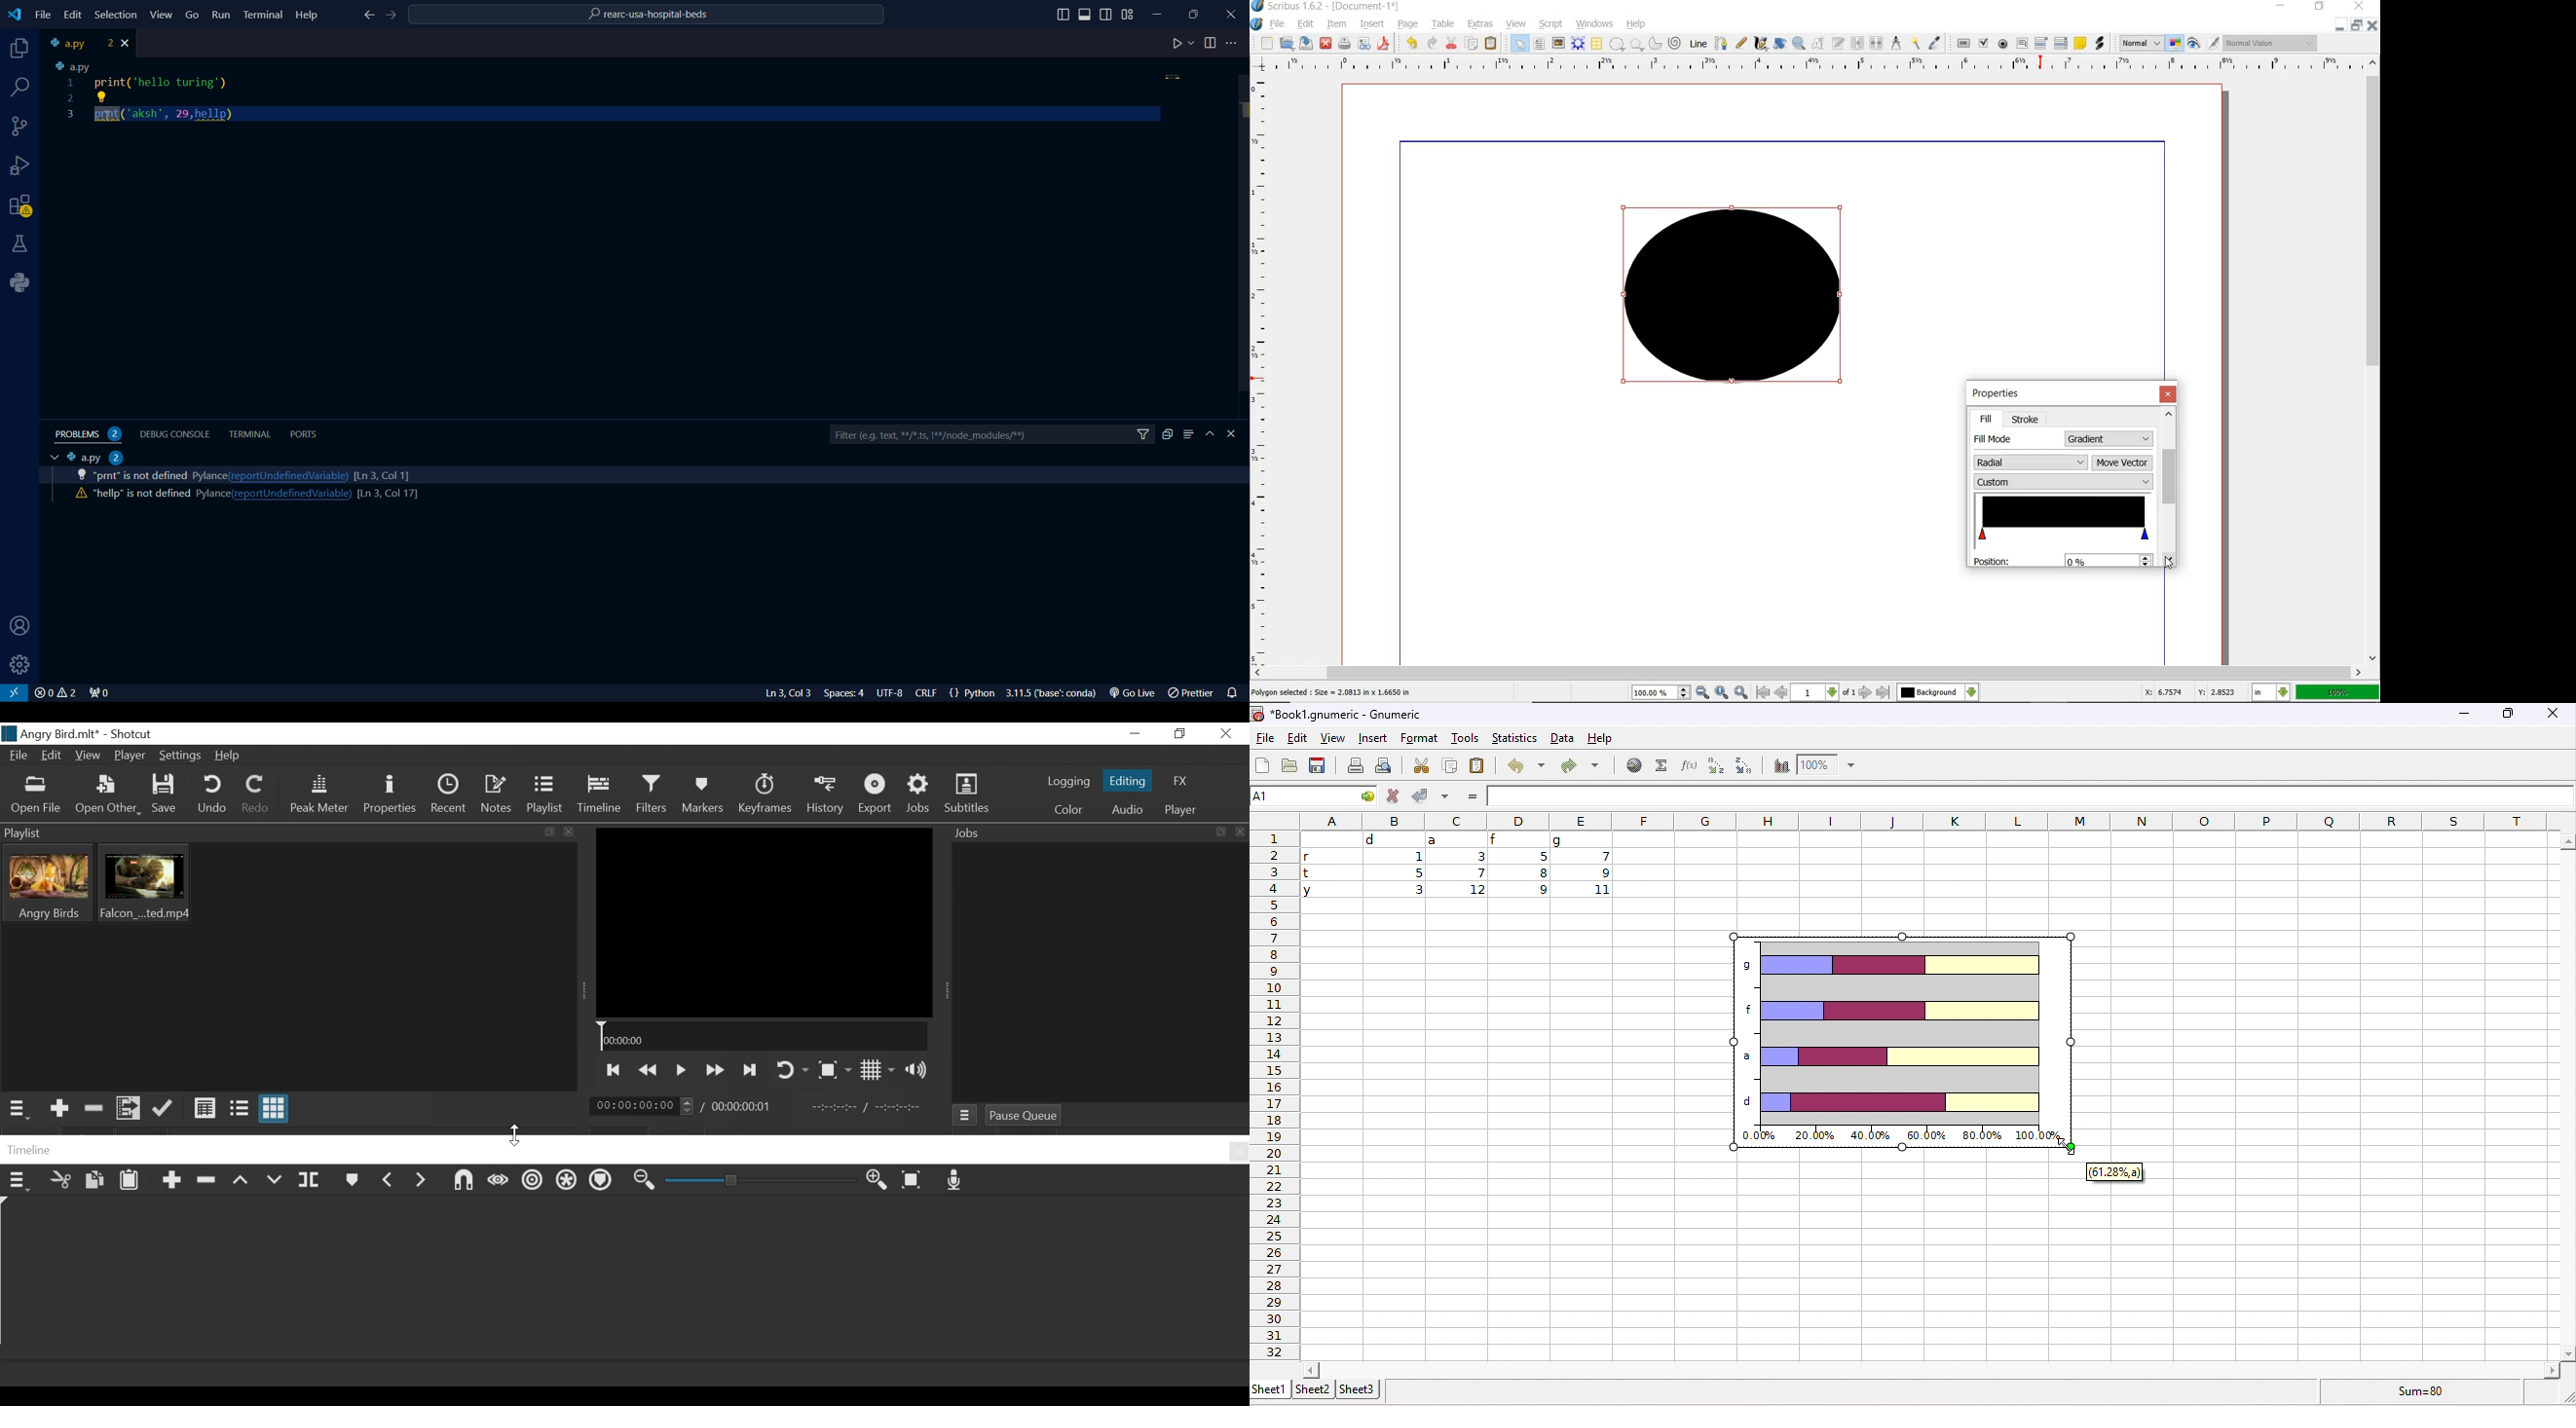 Image resolution: width=2576 pixels, height=1428 pixels. I want to click on Timeline, so click(602, 796).